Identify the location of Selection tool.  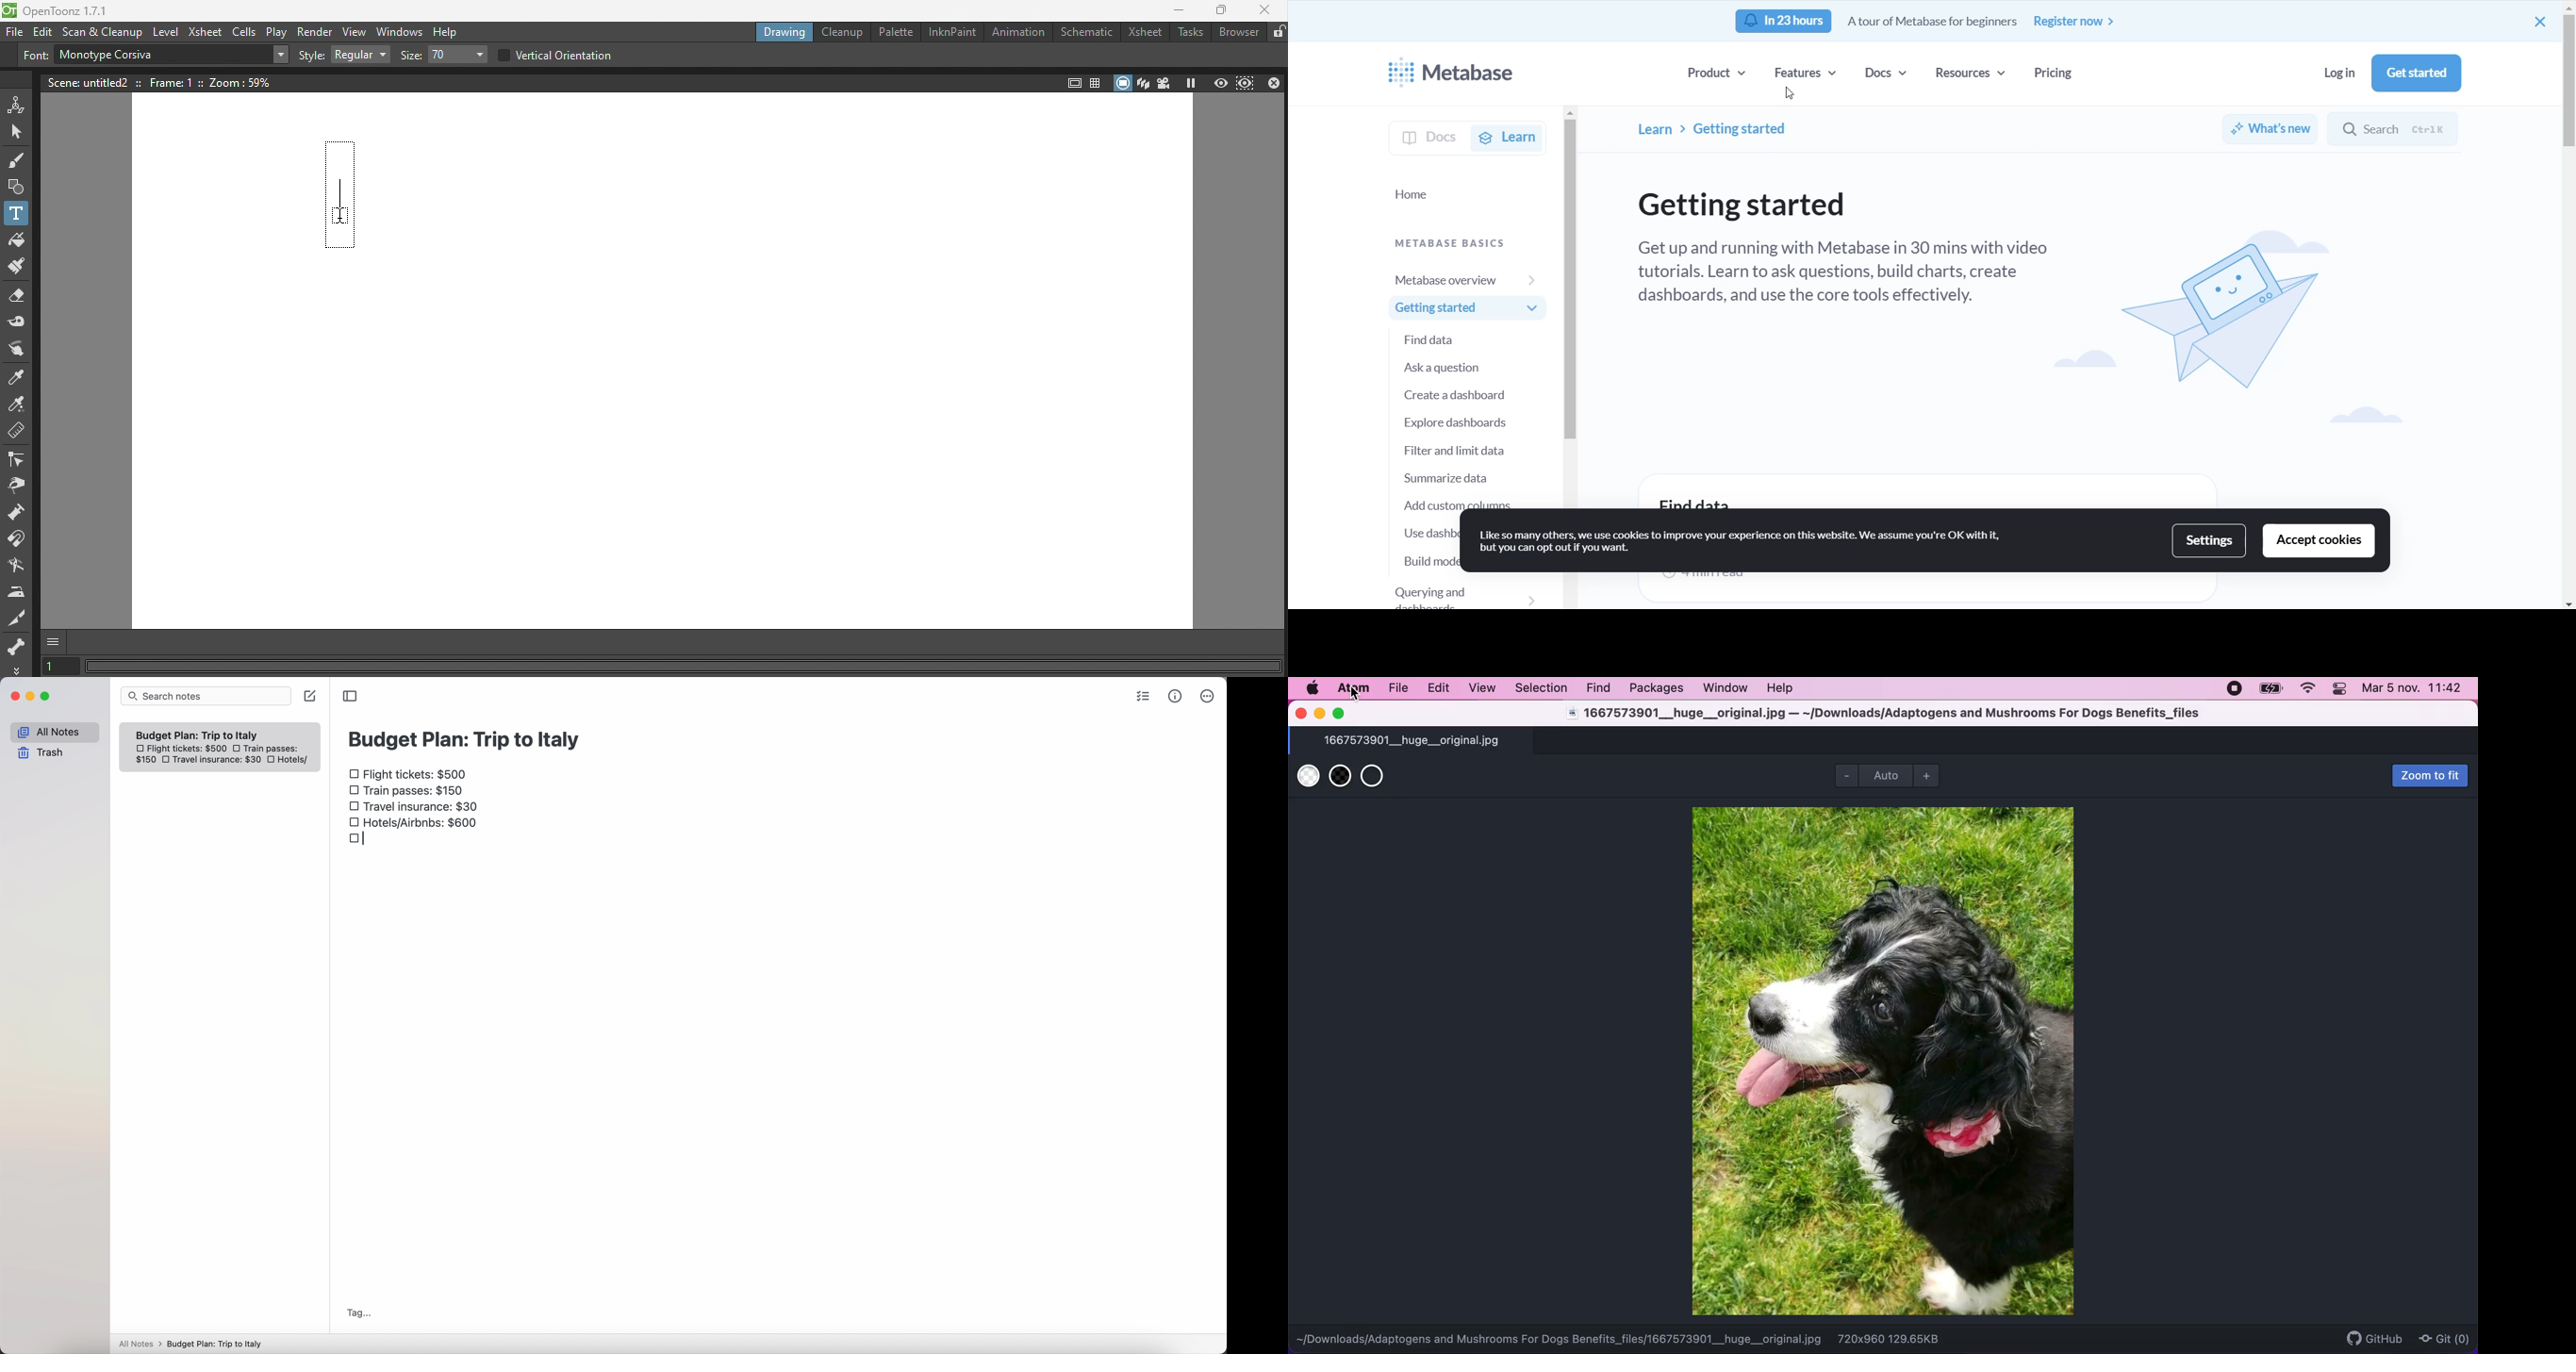
(17, 134).